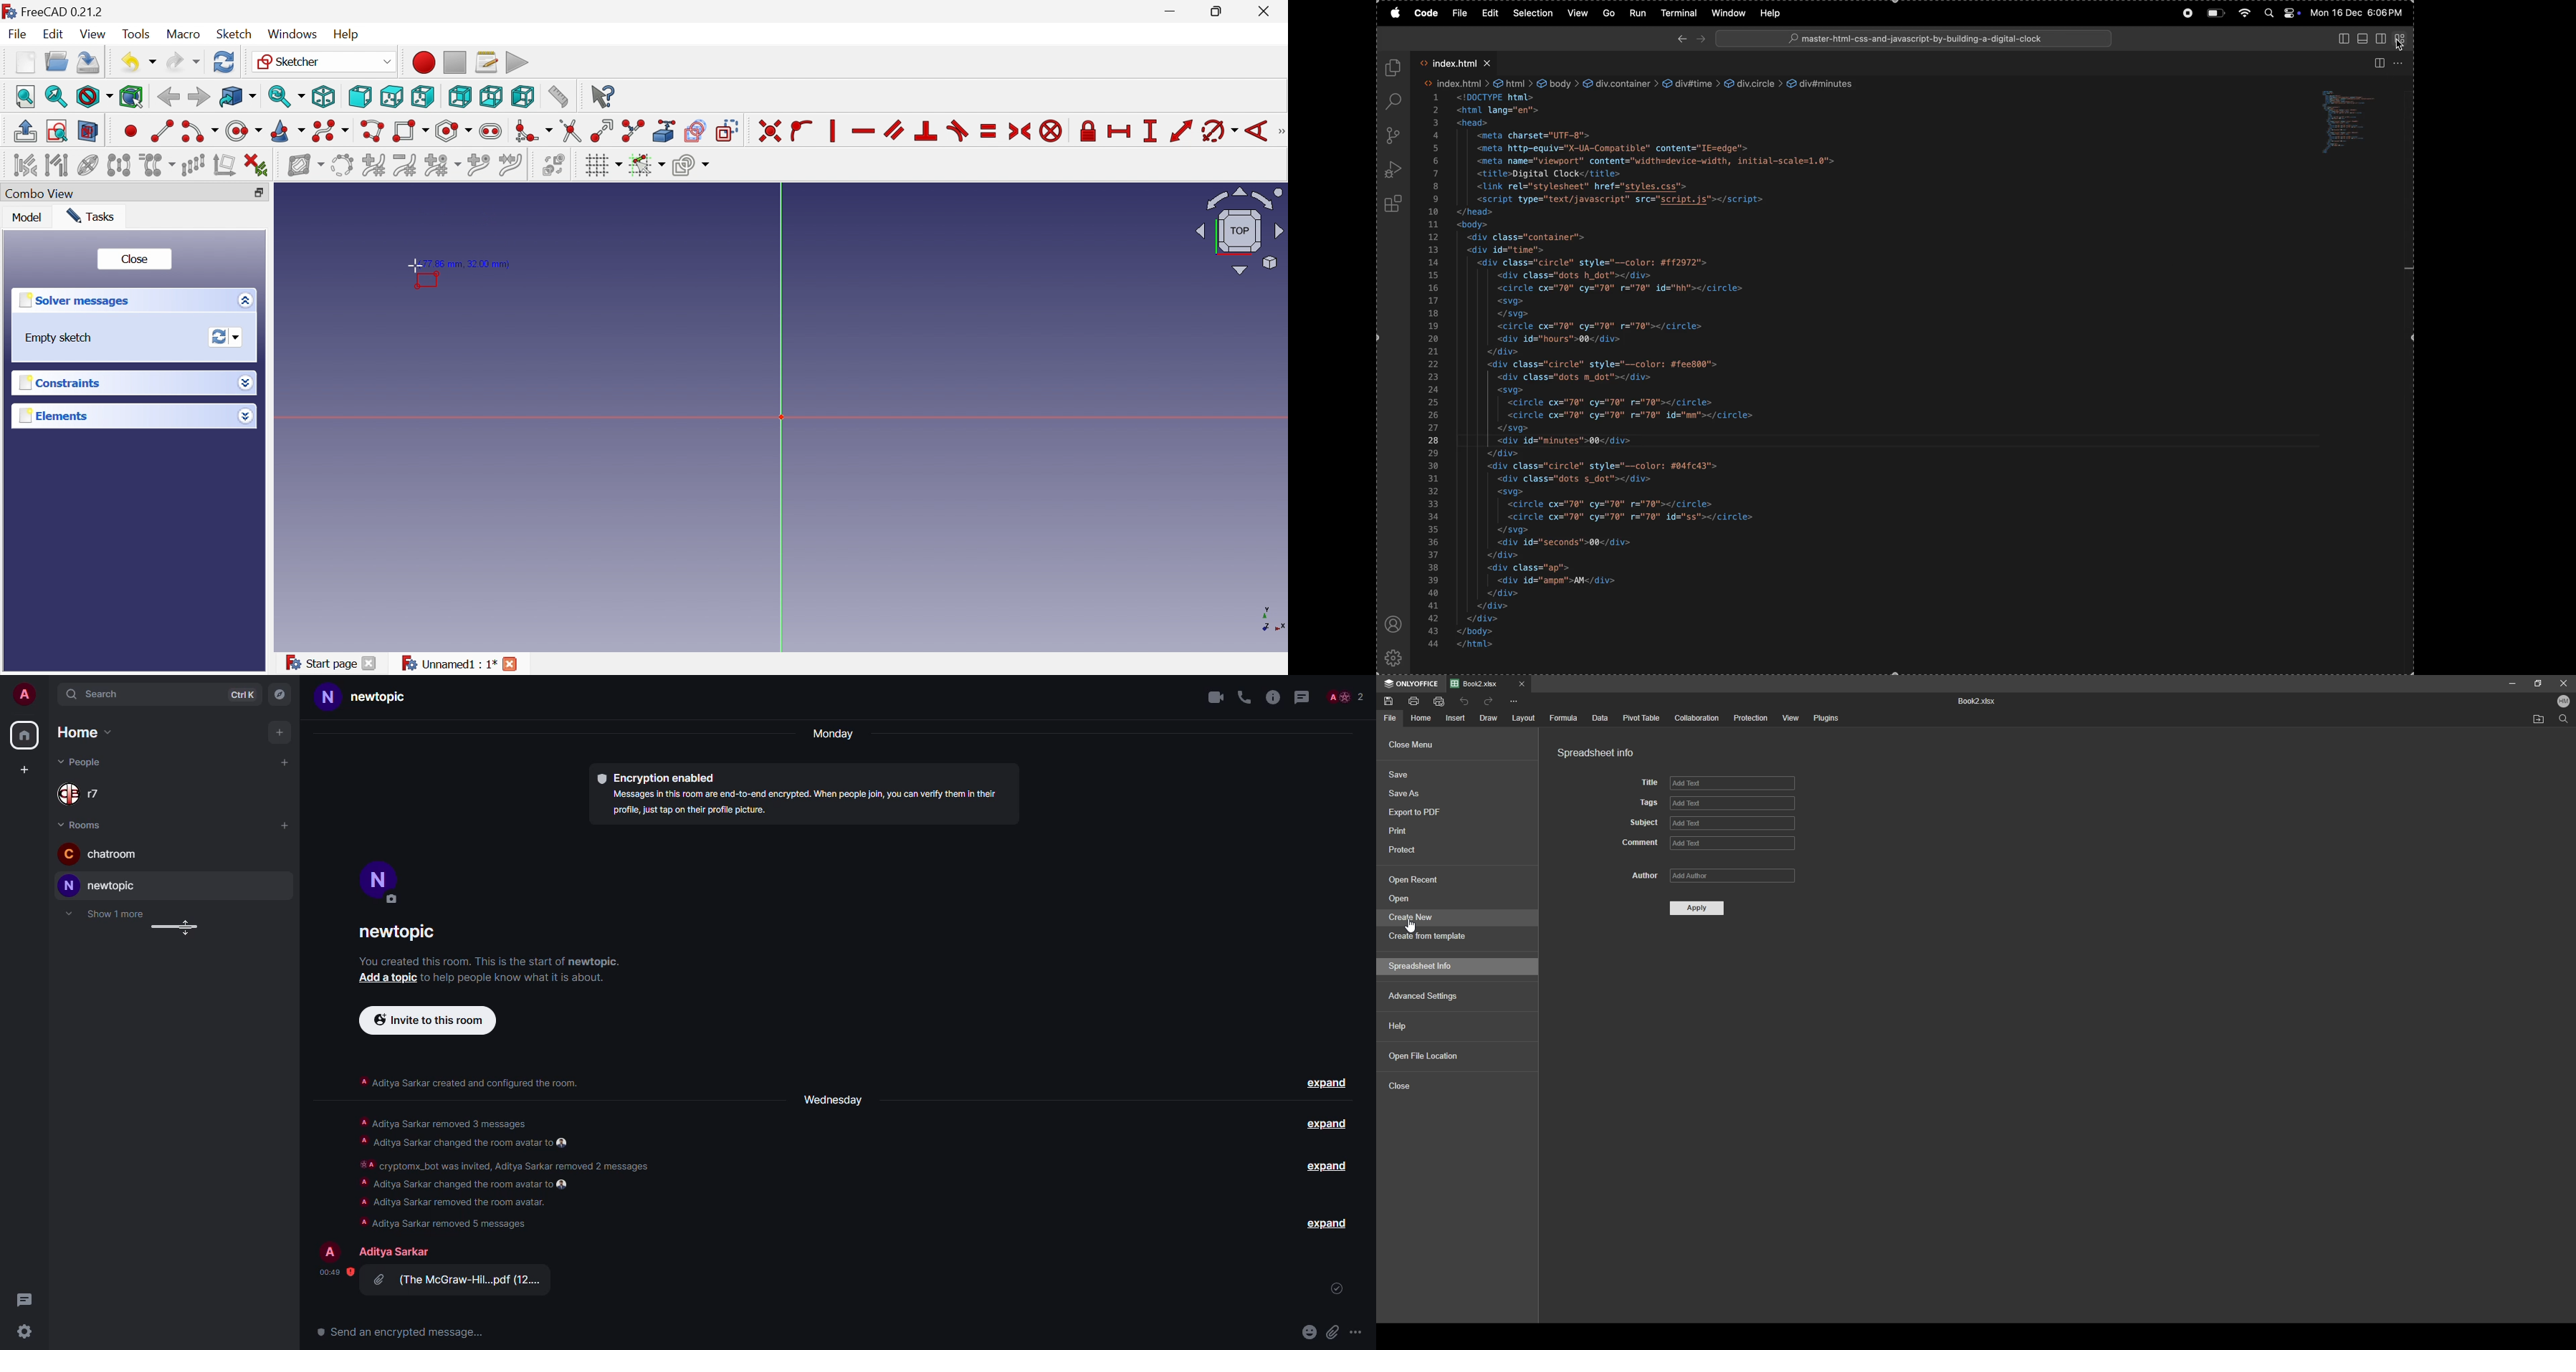 Image resolution: width=2576 pixels, height=1372 pixels. Describe the element at coordinates (162, 129) in the screenshot. I see `Create line` at that location.